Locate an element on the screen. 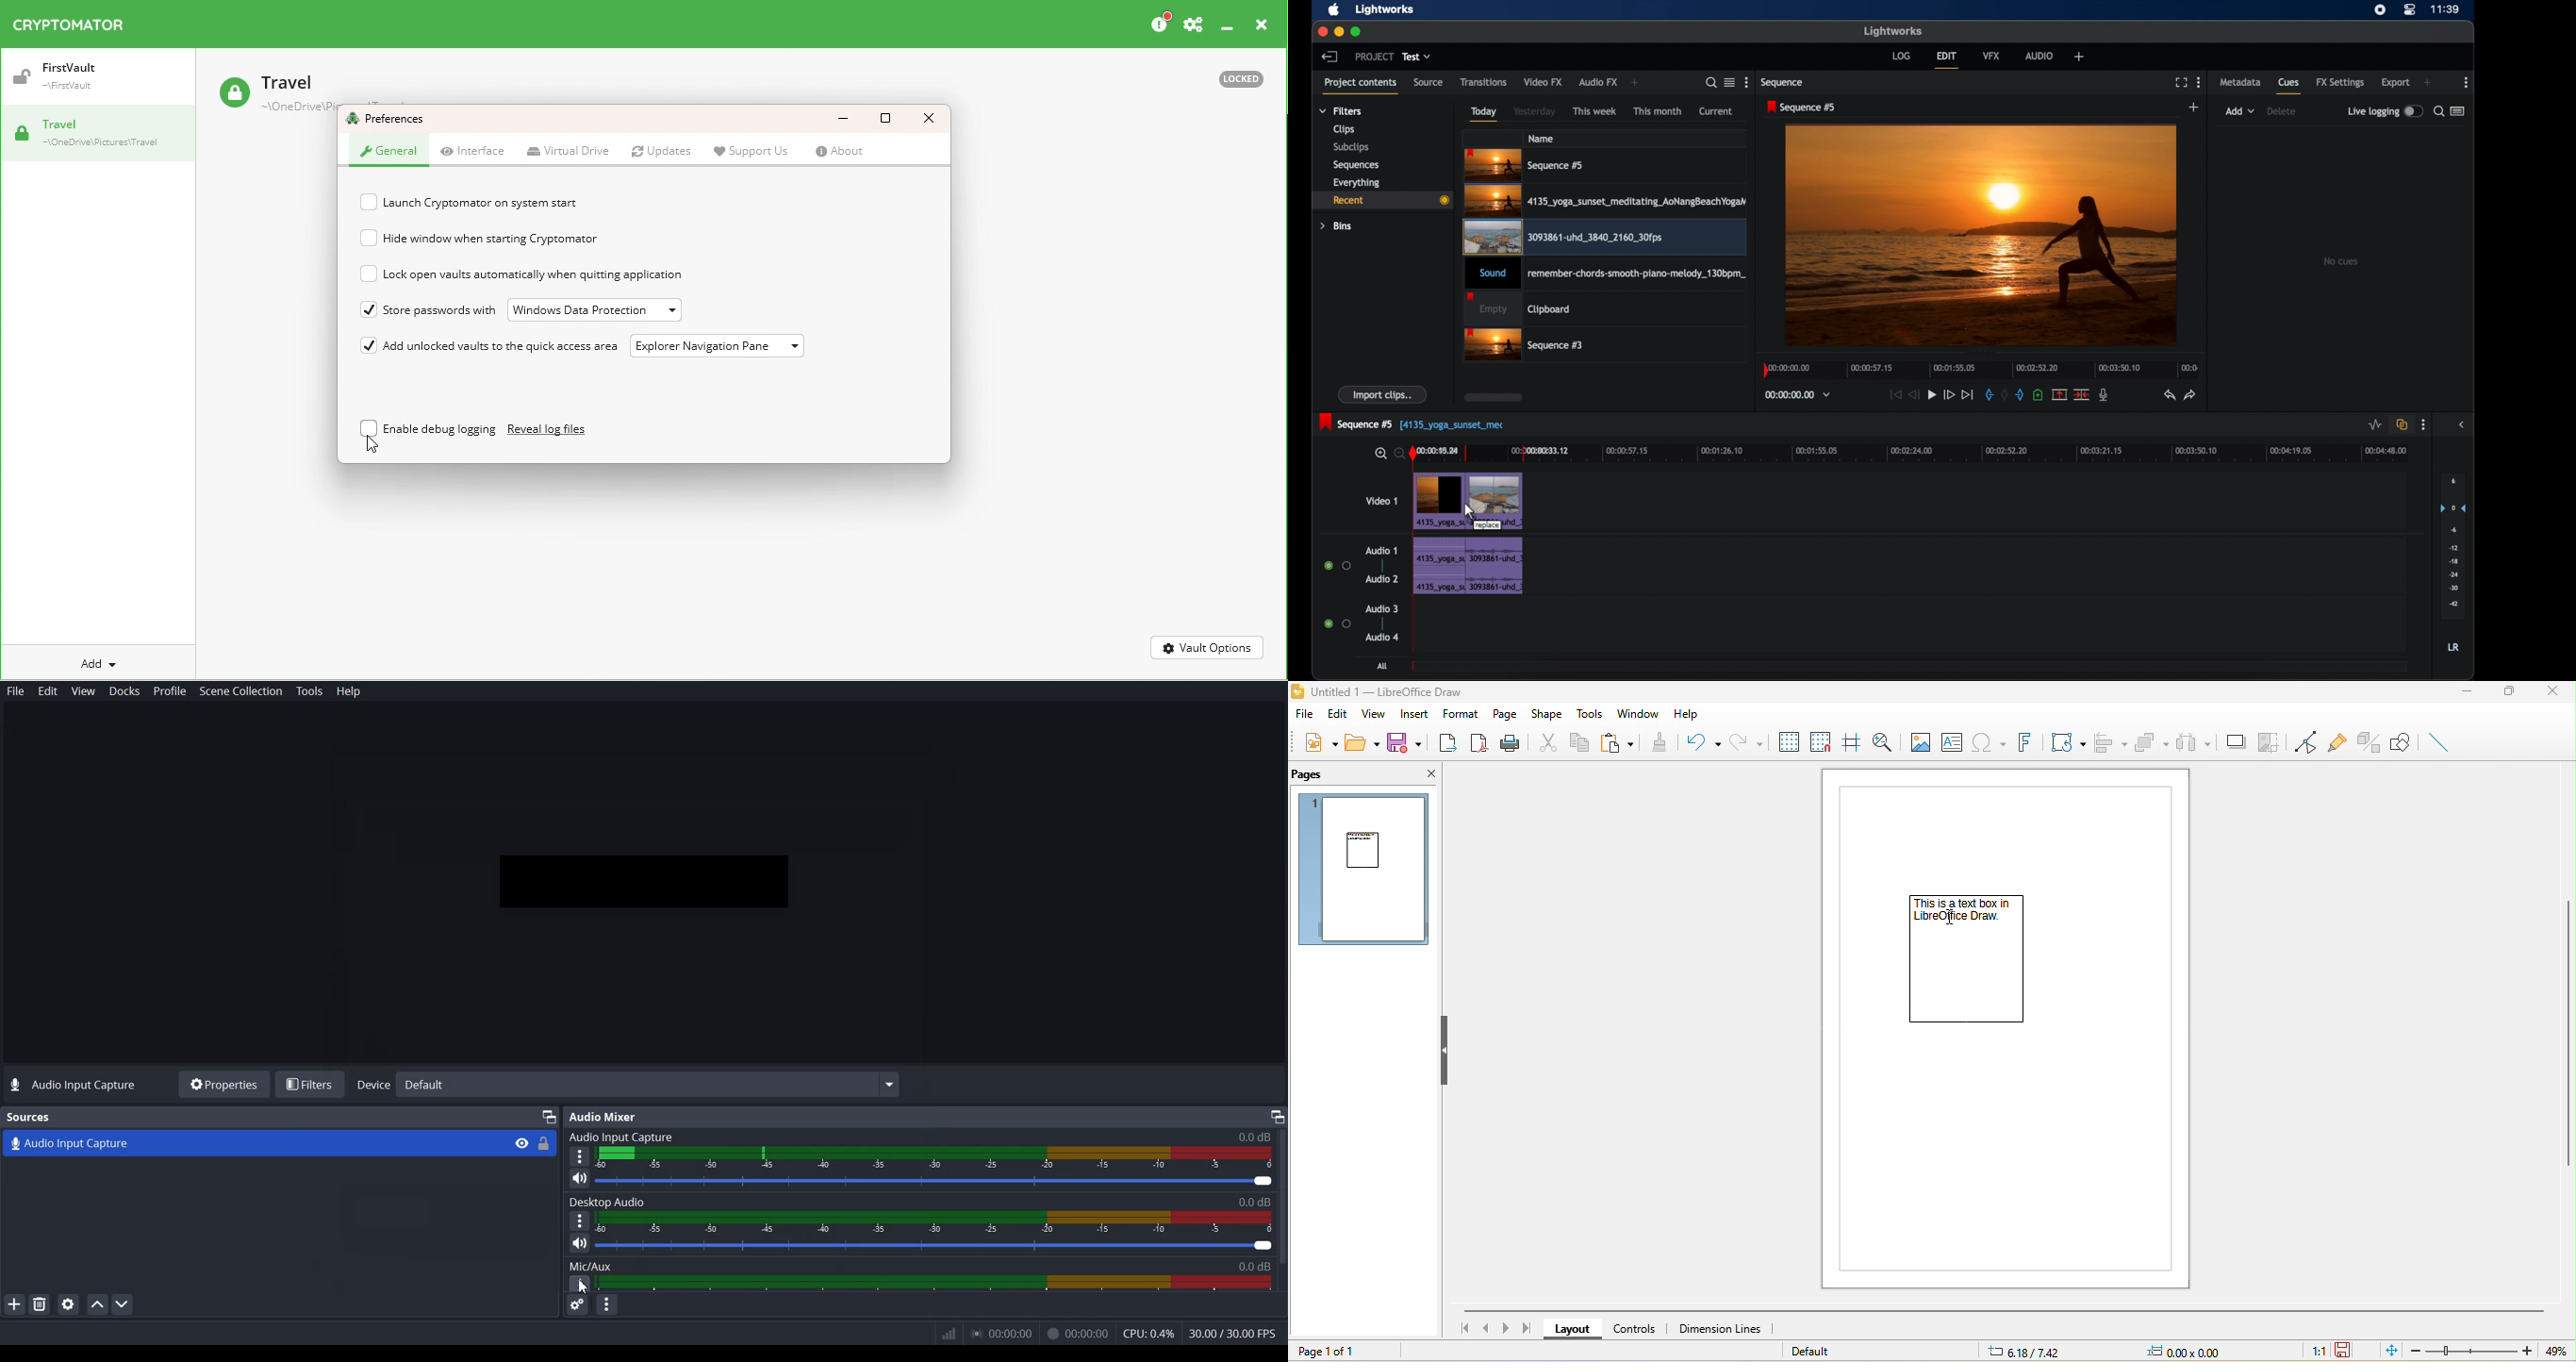 The height and width of the screenshot is (1372, 2576). undo is located at coordinates (2169, 395).